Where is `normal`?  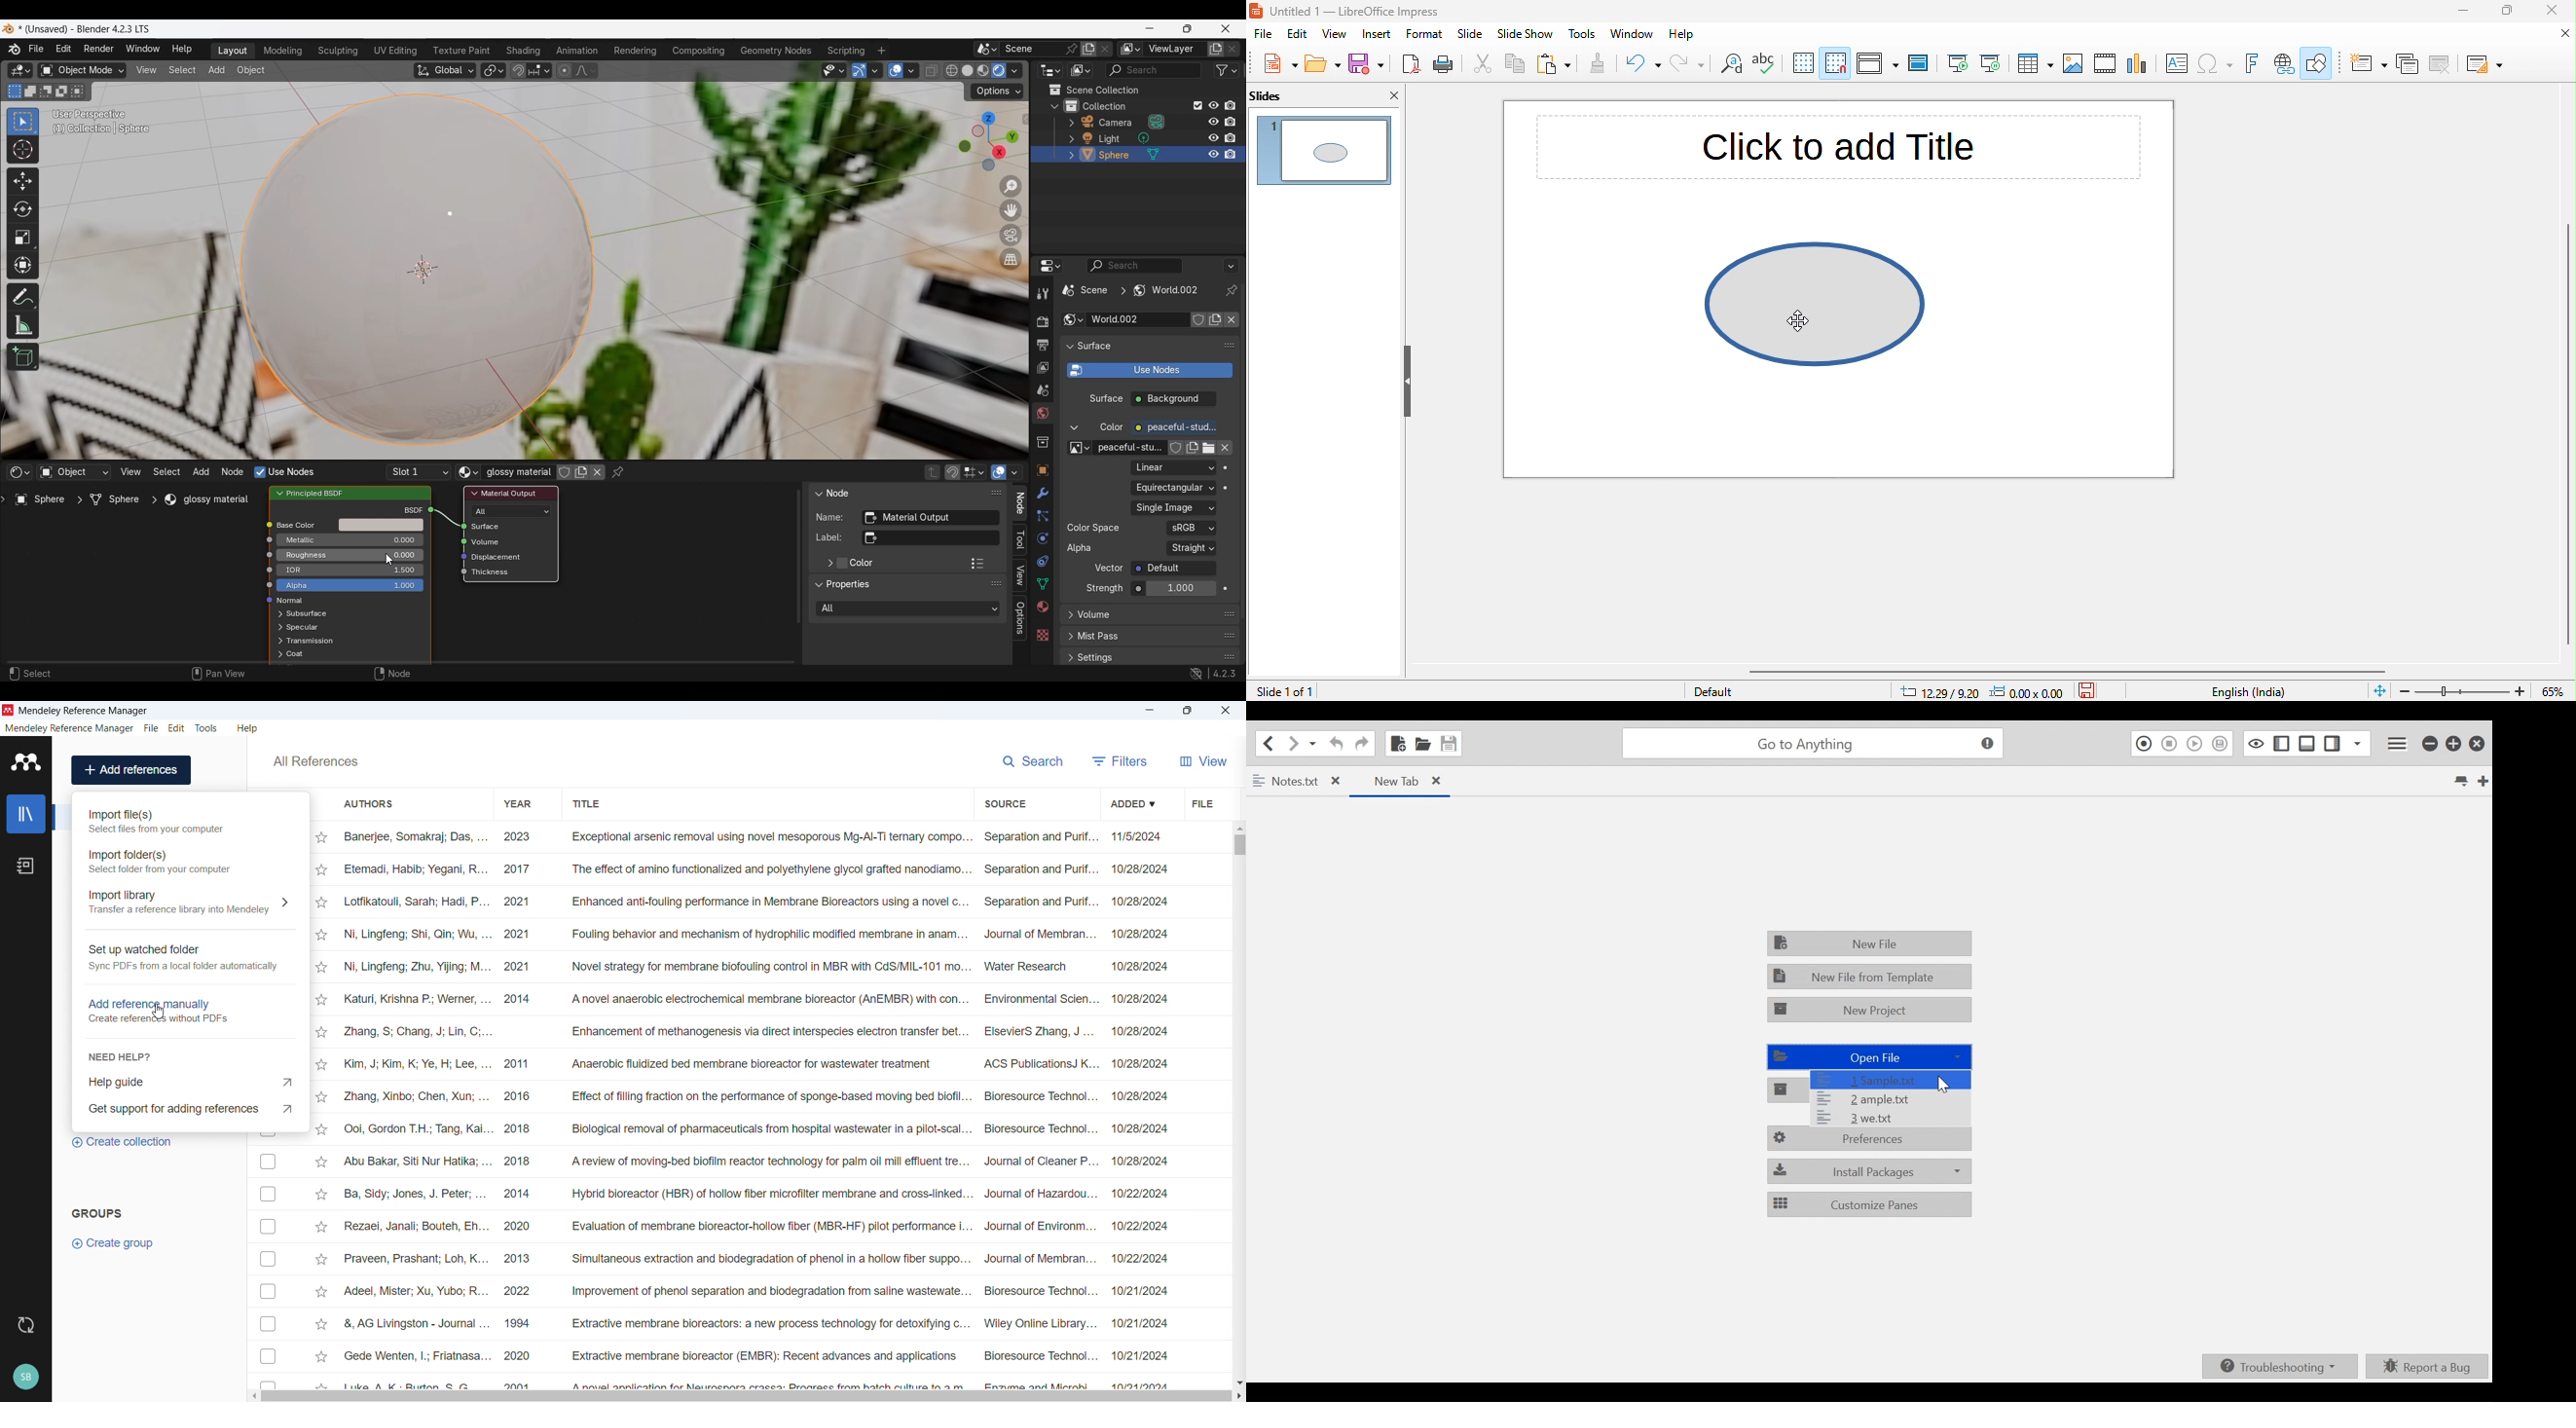 normal is located at coordinates (290, 601).